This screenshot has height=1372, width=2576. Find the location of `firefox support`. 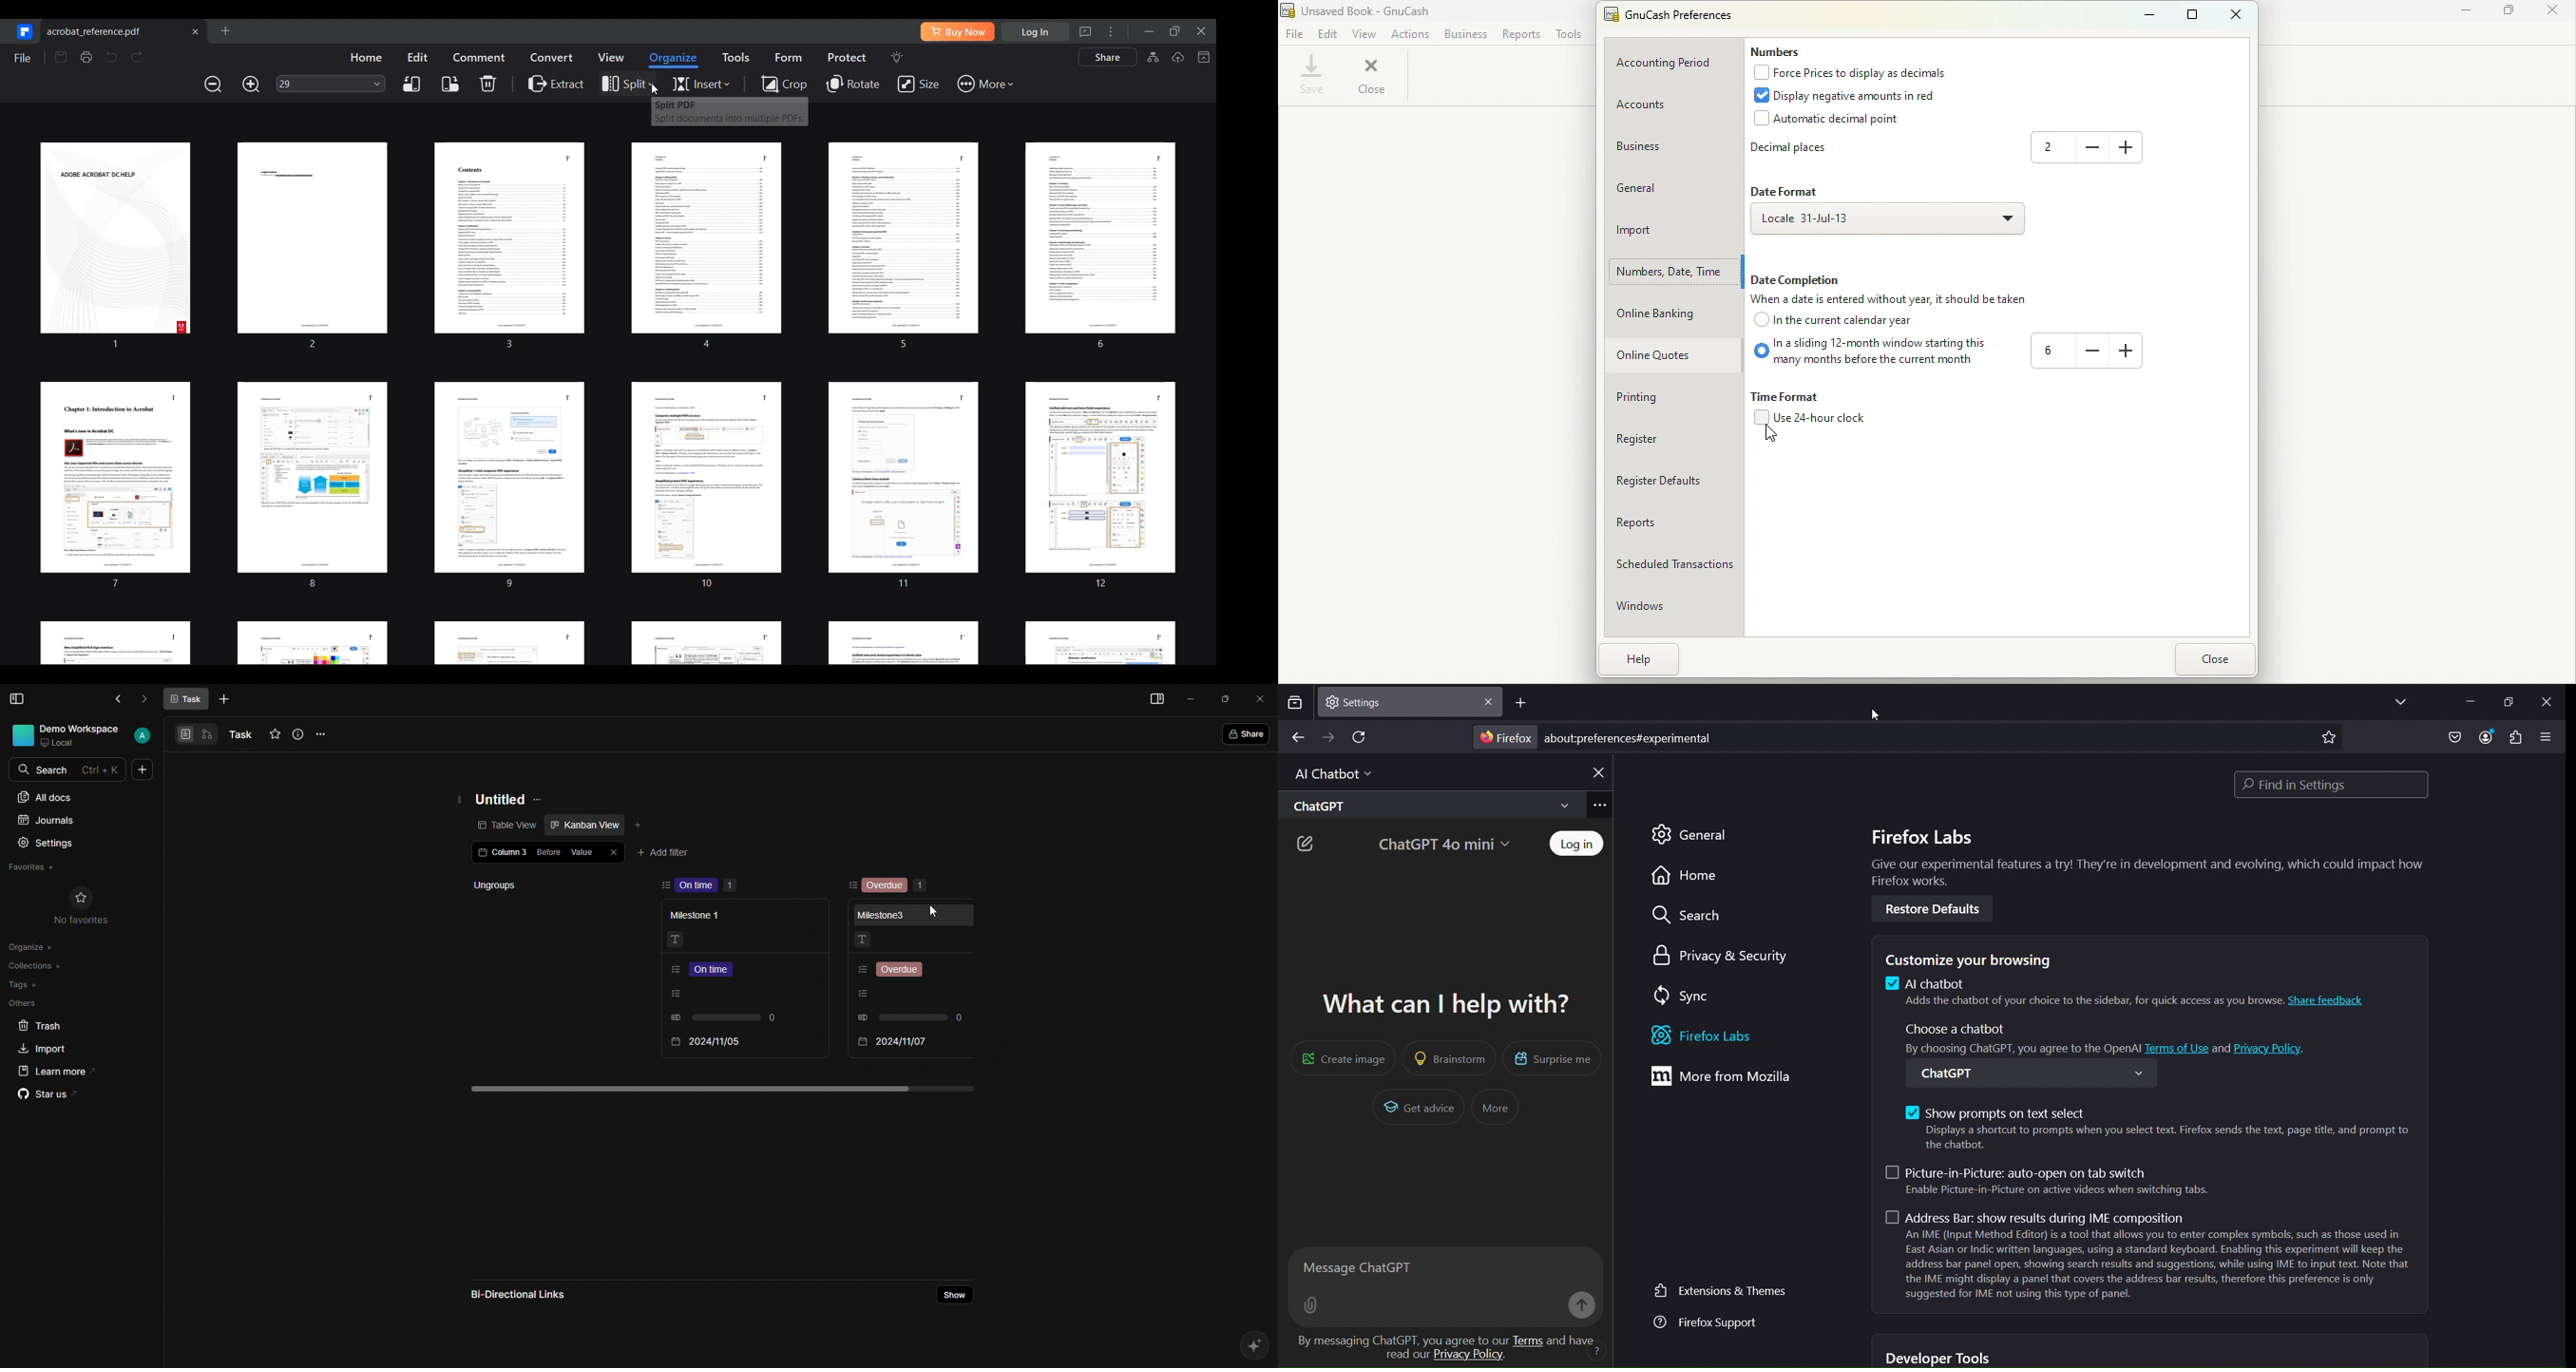

firefox support is located at coordinates (1708, 1324).